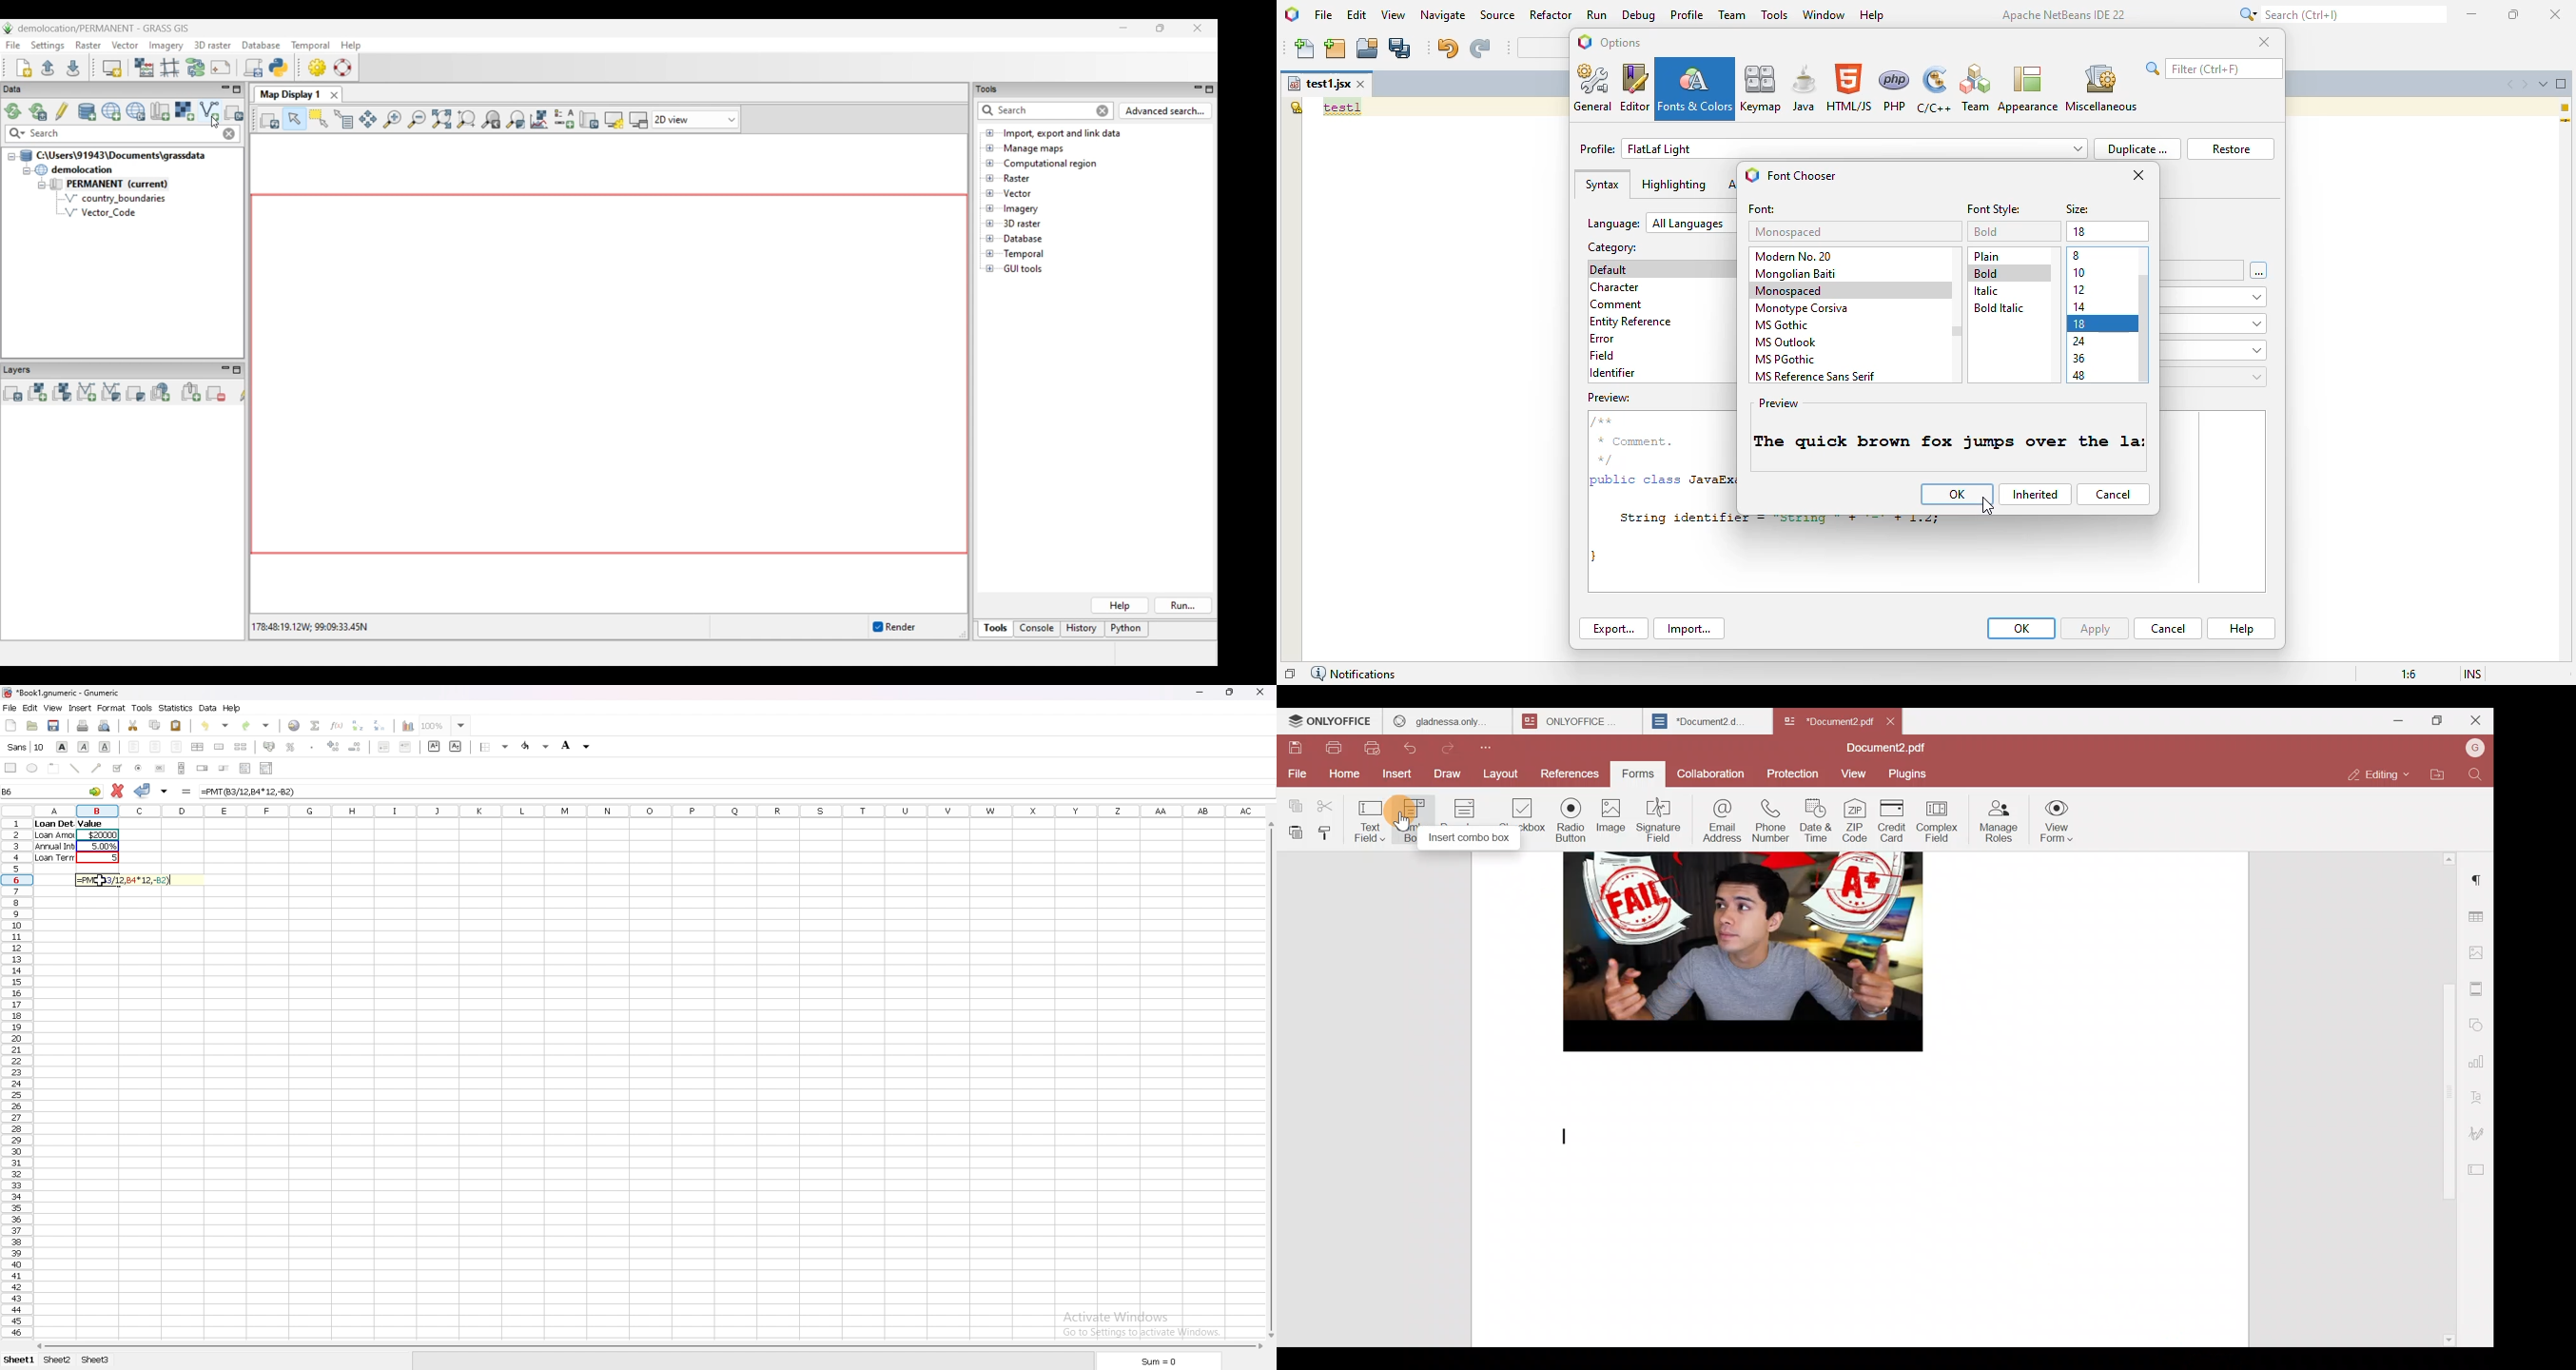  Describe the element at coordinates (133, 725) in the screenshot. I see `cut` at that location.